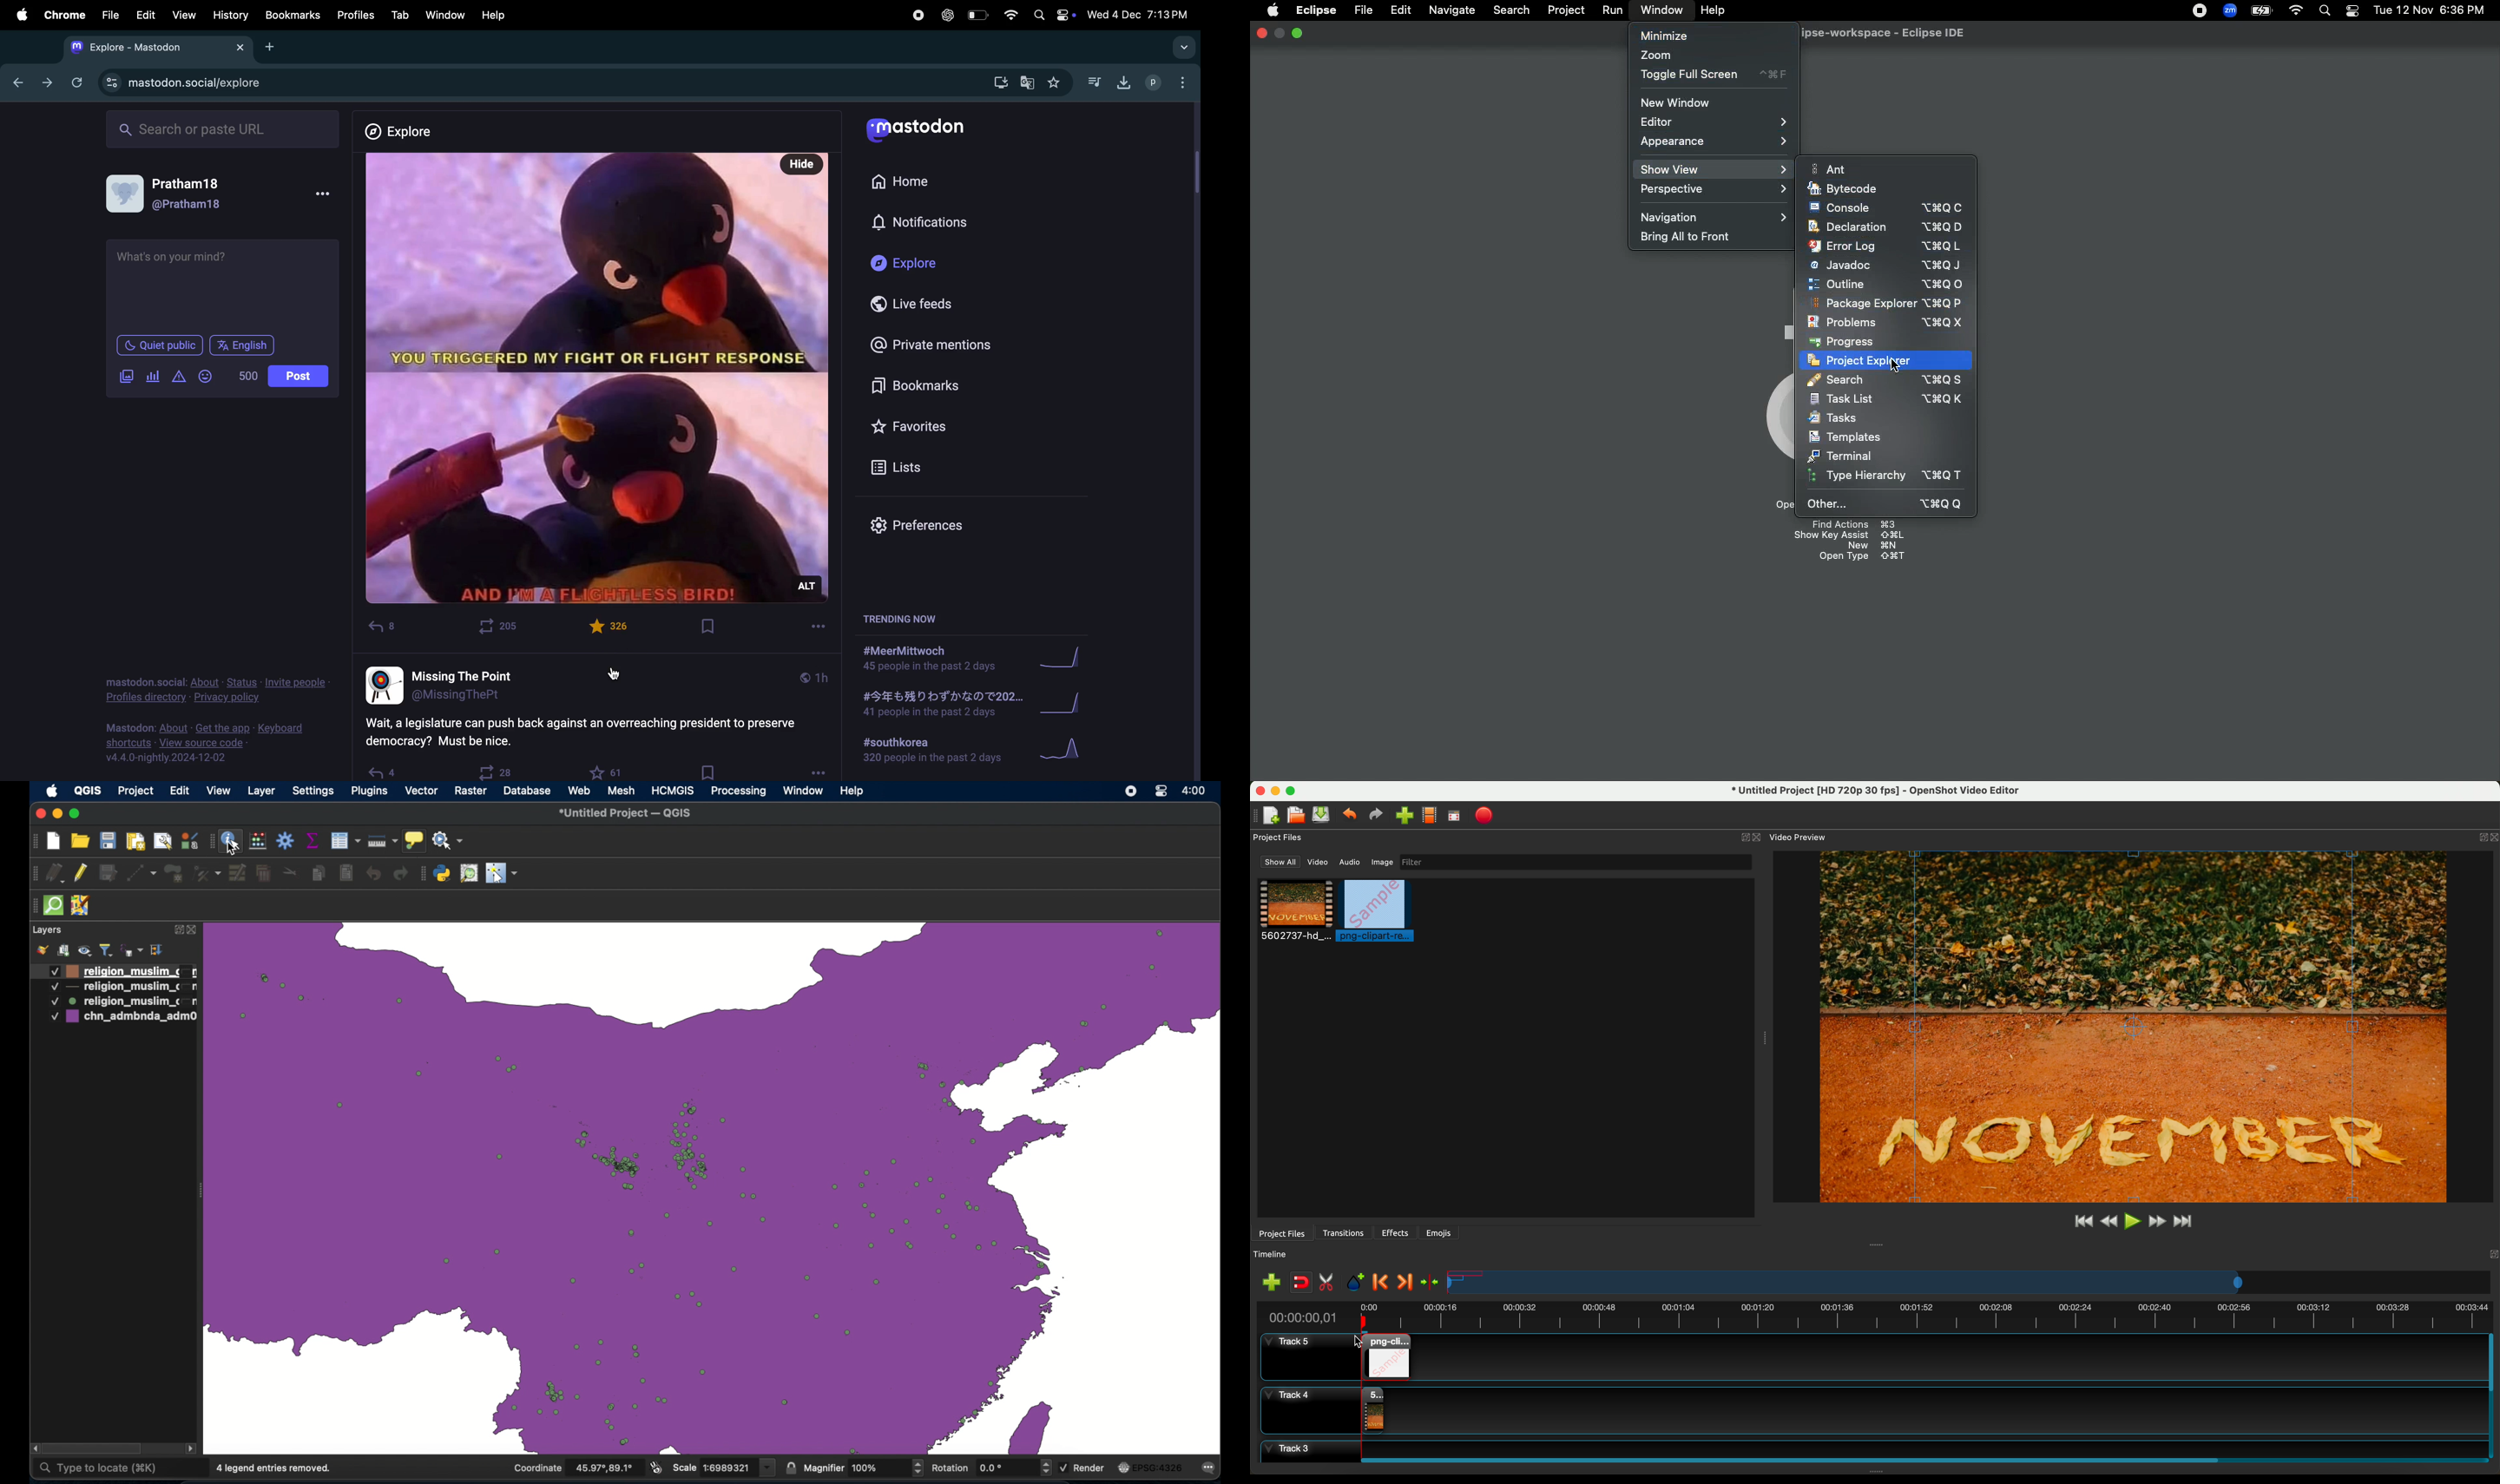 The height and width of the screenshot is (1484, 2520). I want to click on layer 2, so click(122, 987).